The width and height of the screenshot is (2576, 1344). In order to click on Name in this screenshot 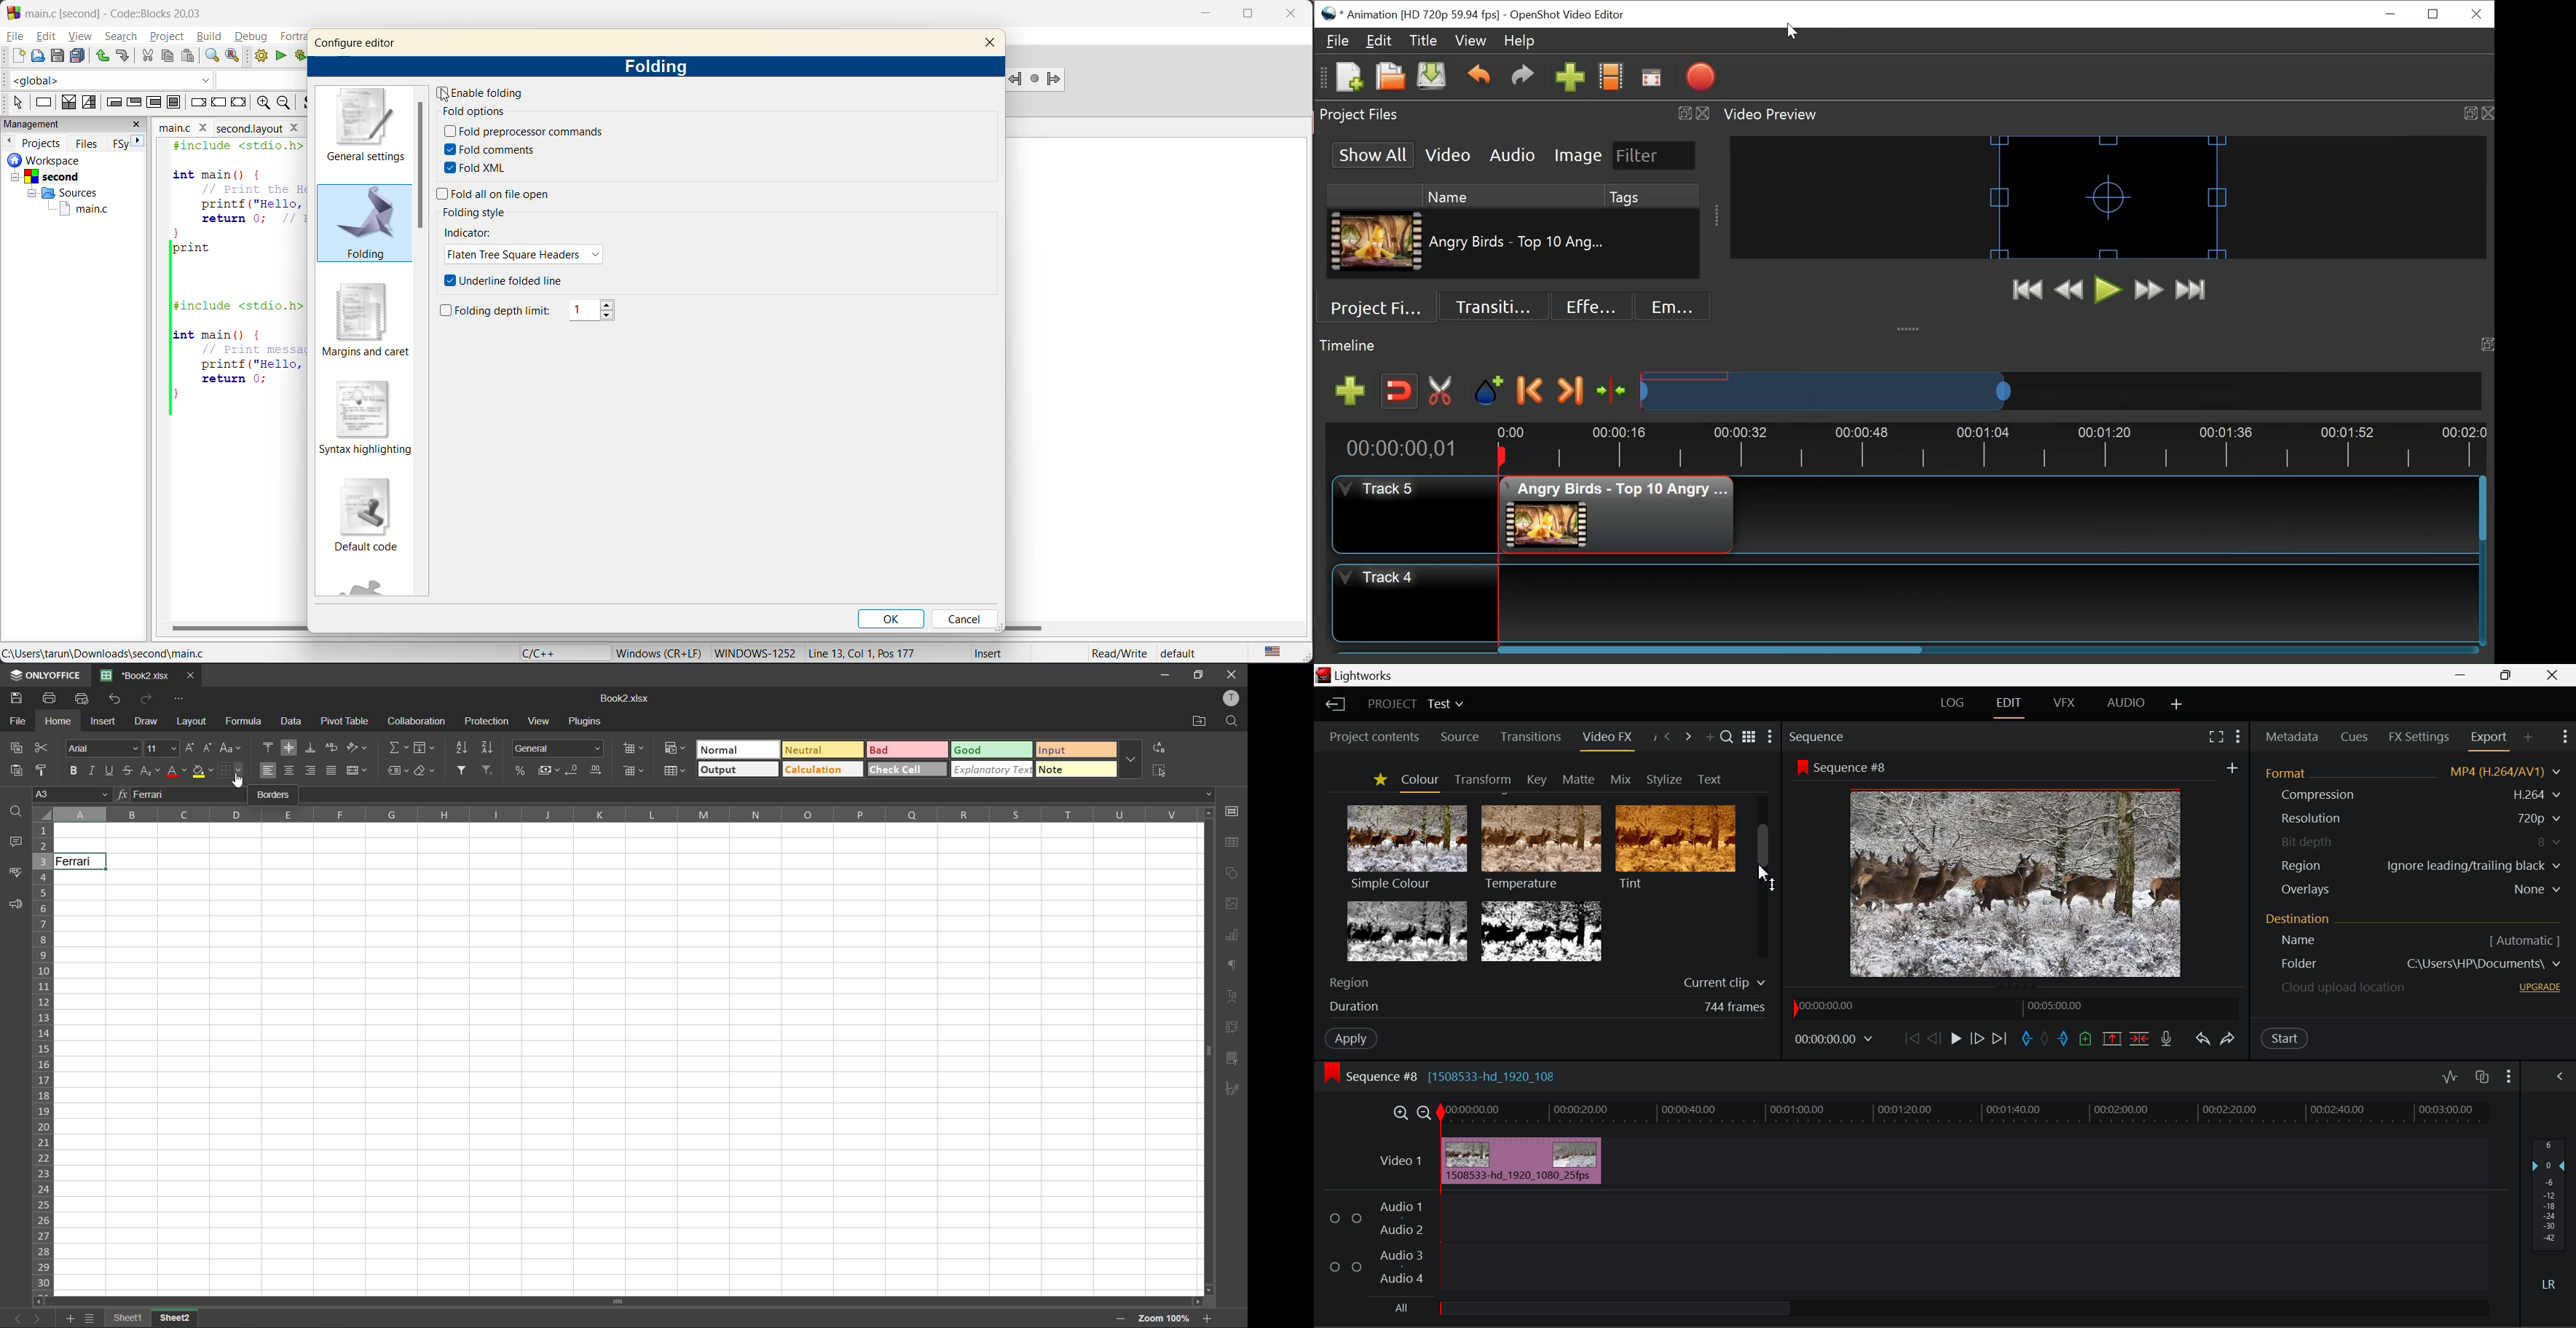, I will do `click(1513, 196)`.